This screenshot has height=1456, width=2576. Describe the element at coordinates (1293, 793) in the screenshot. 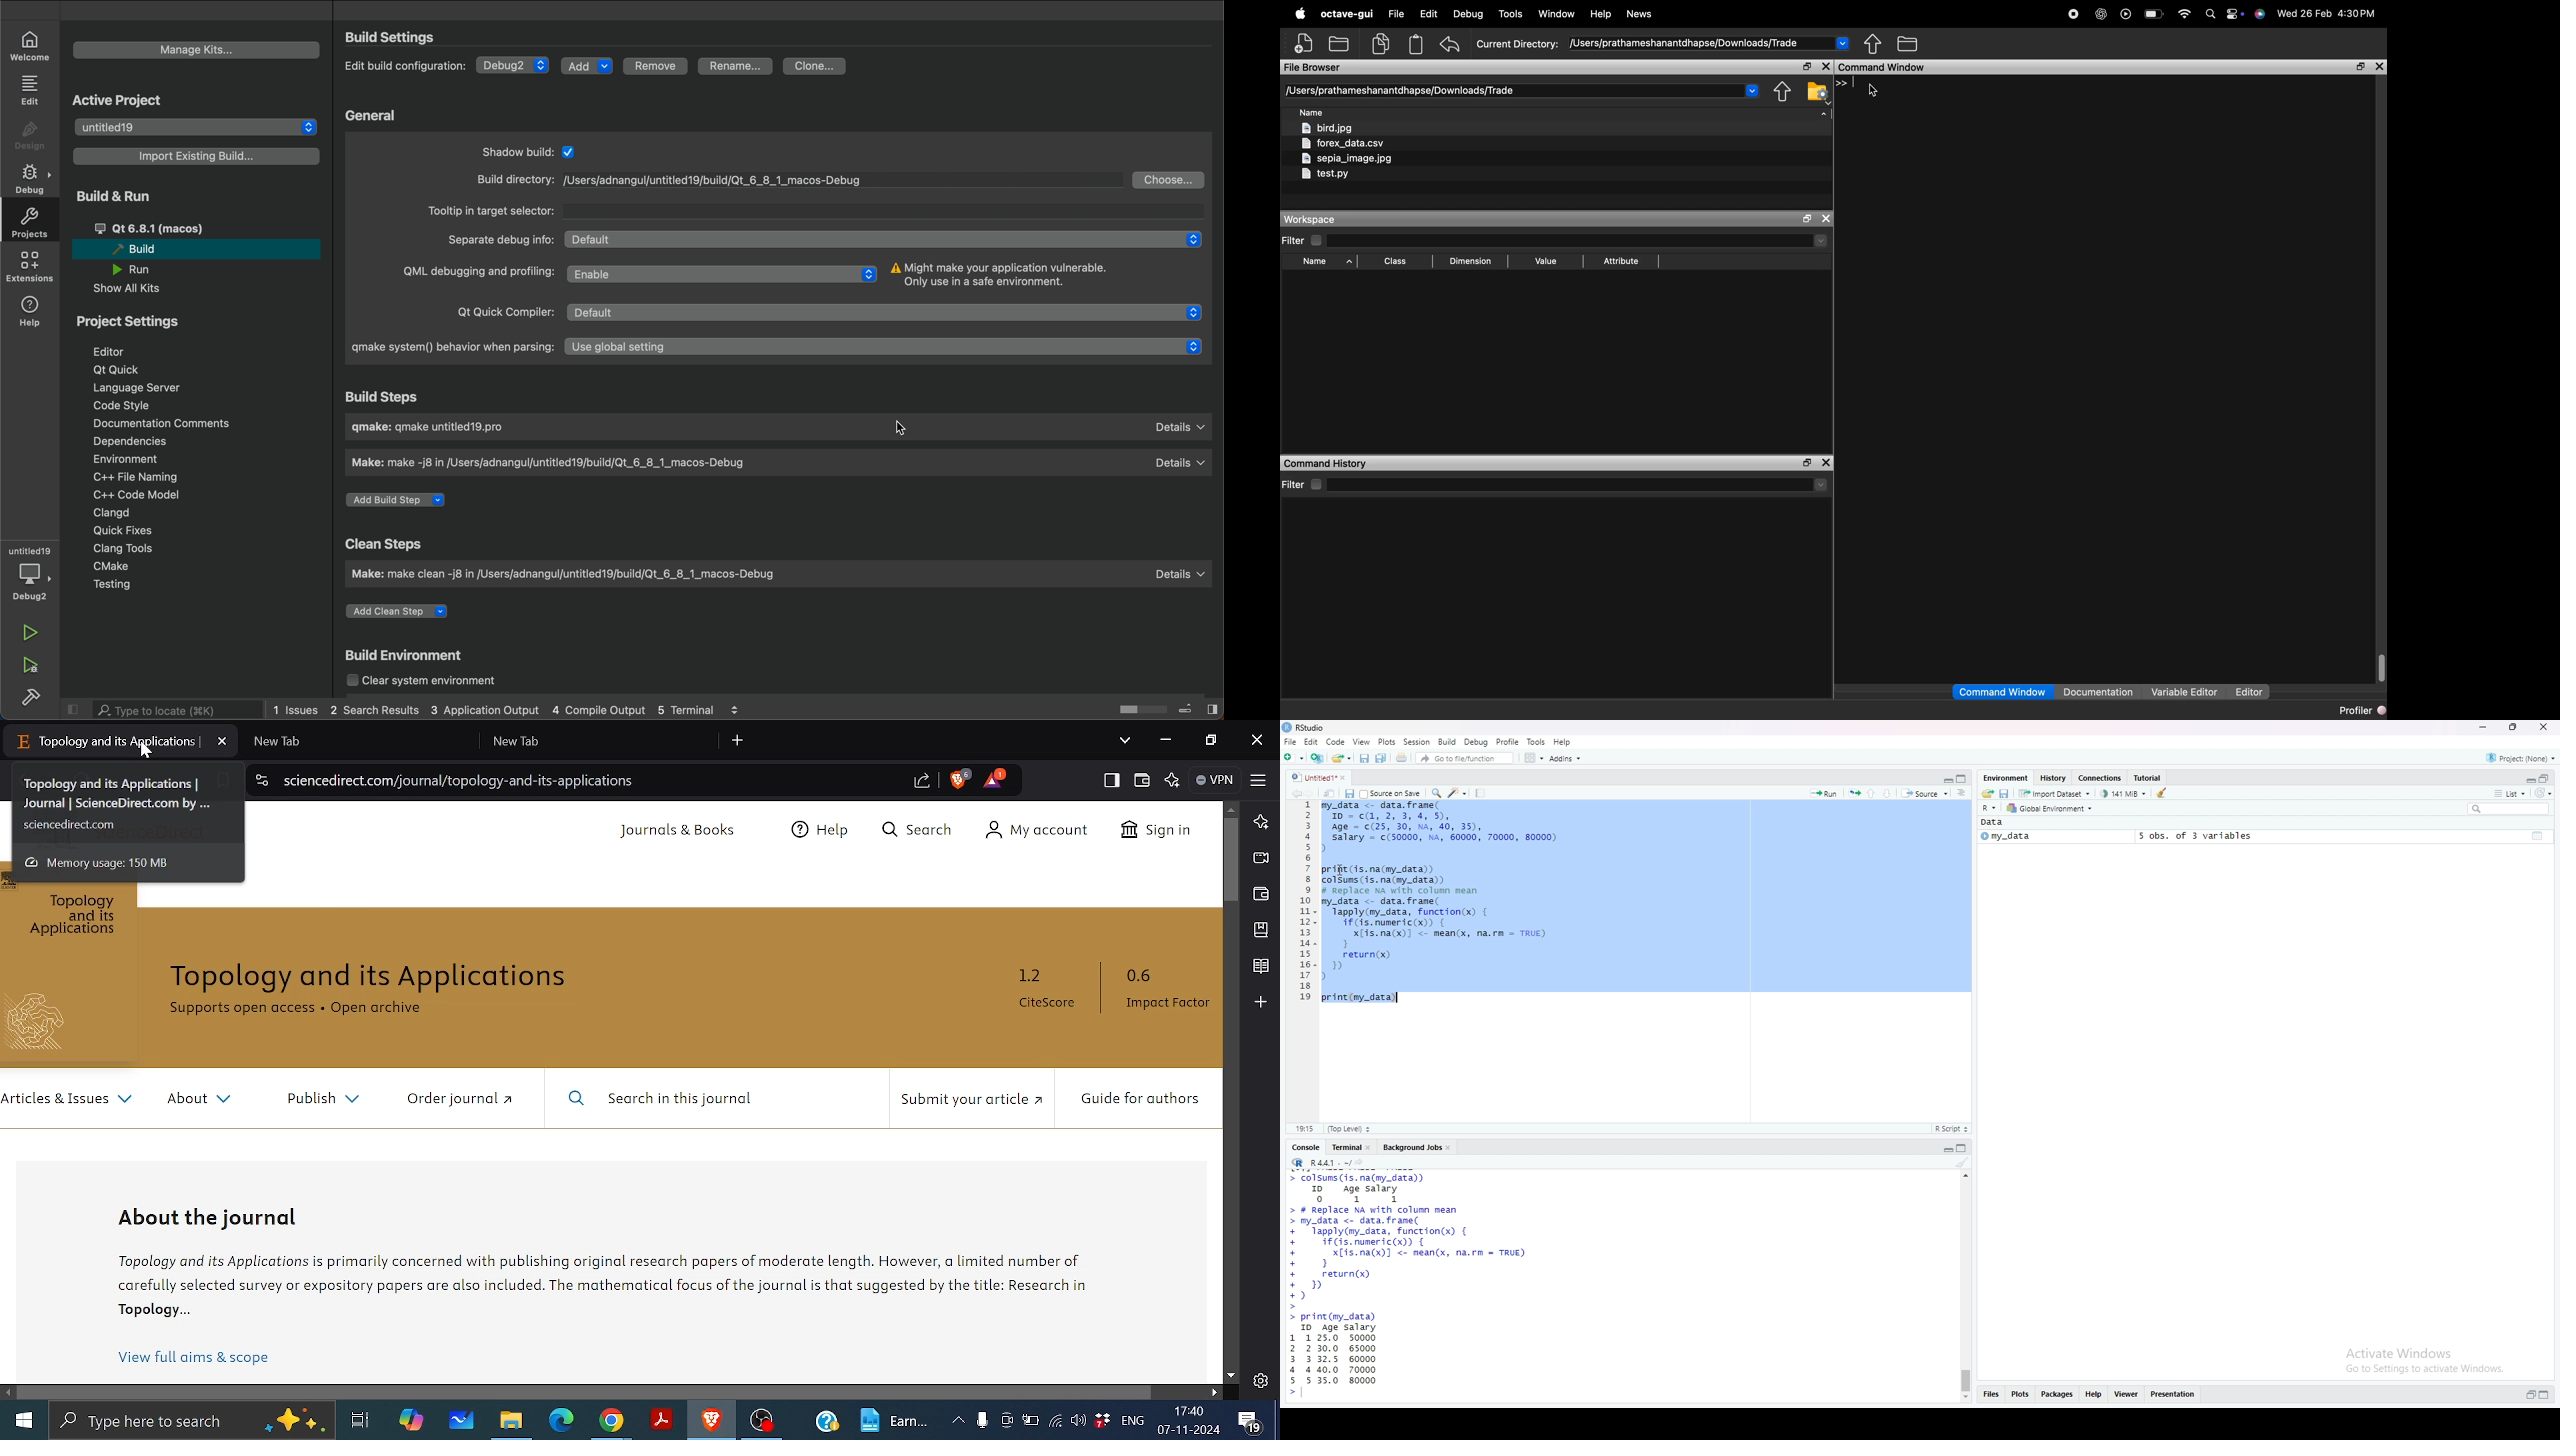

I see `go back` at that location.